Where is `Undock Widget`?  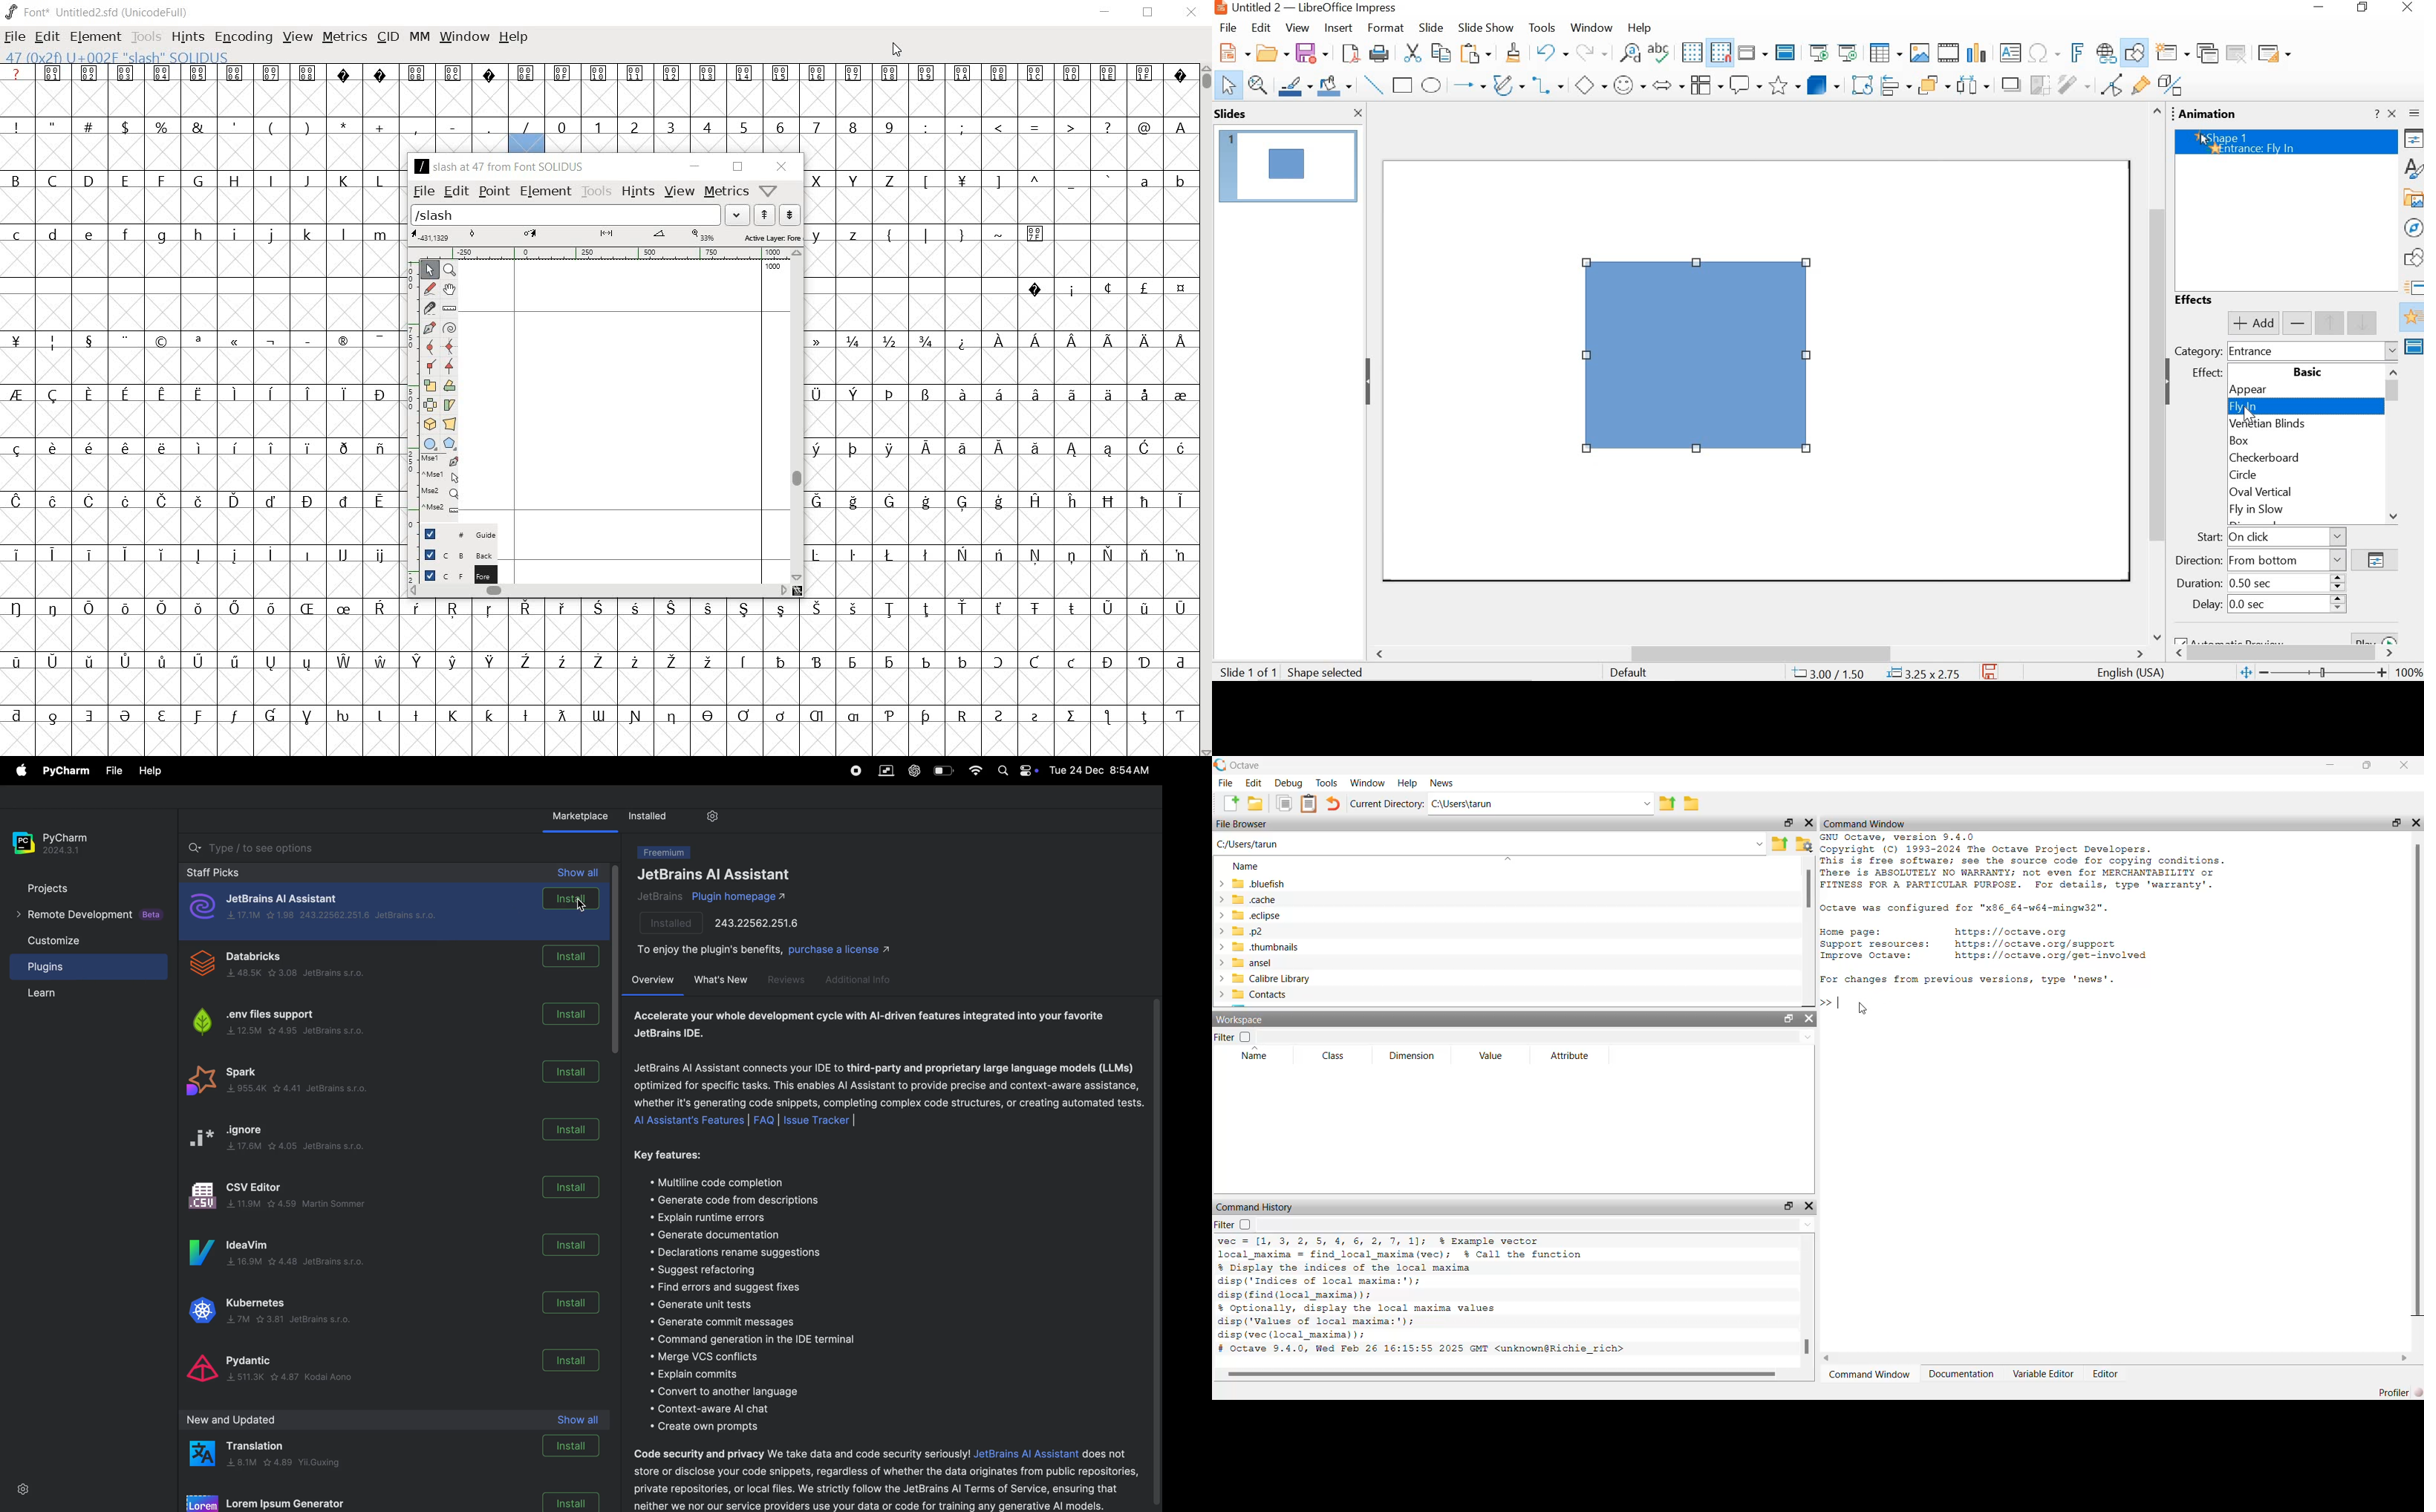 Undock Widget is located at coordinates (2396, 822).